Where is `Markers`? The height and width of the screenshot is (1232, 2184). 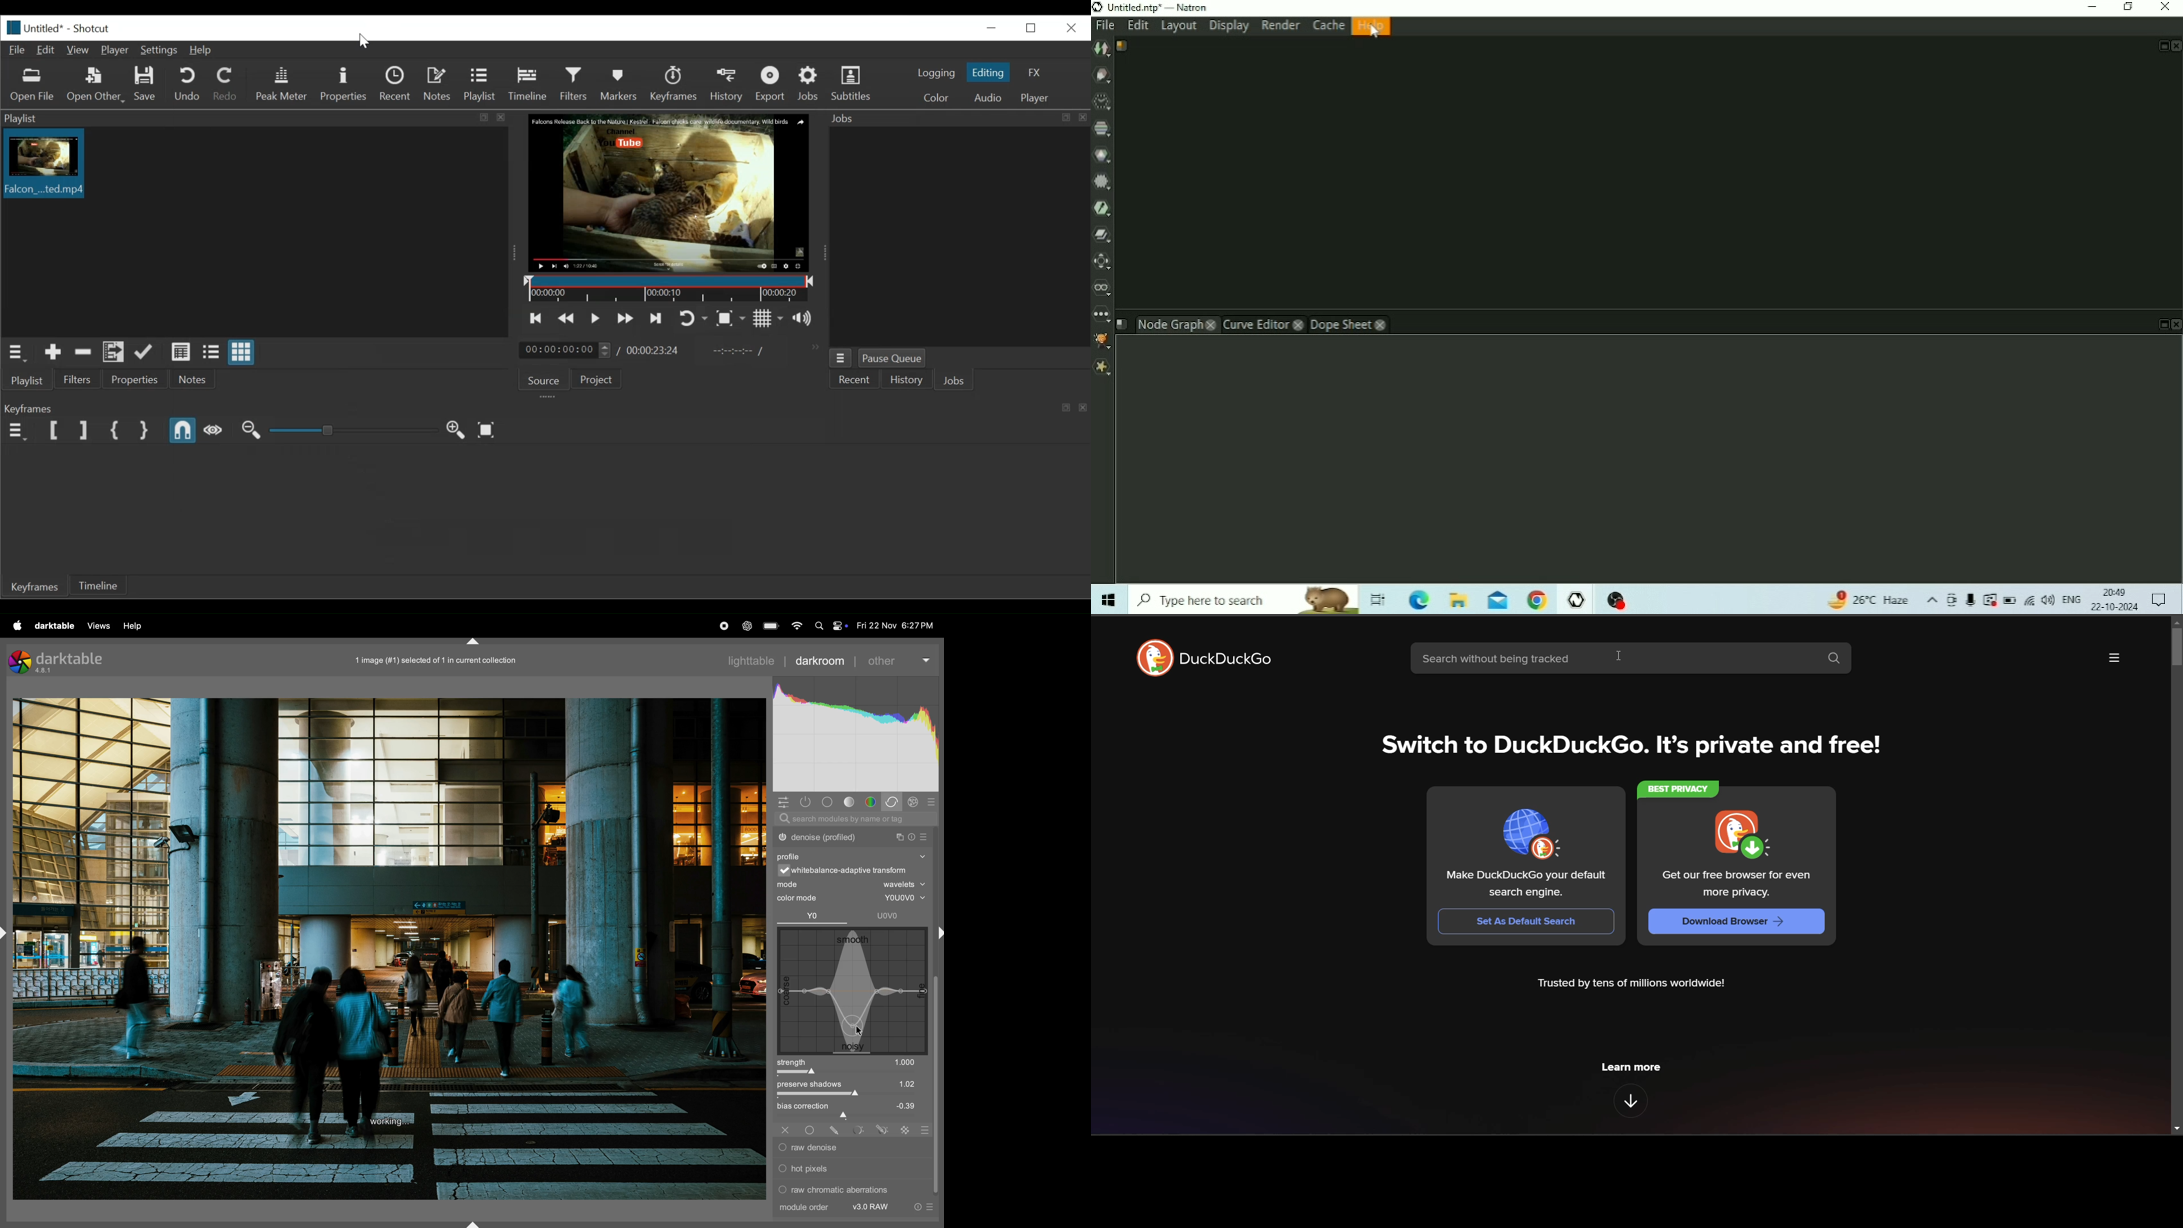
Markers is located at coordinates (620, 84).